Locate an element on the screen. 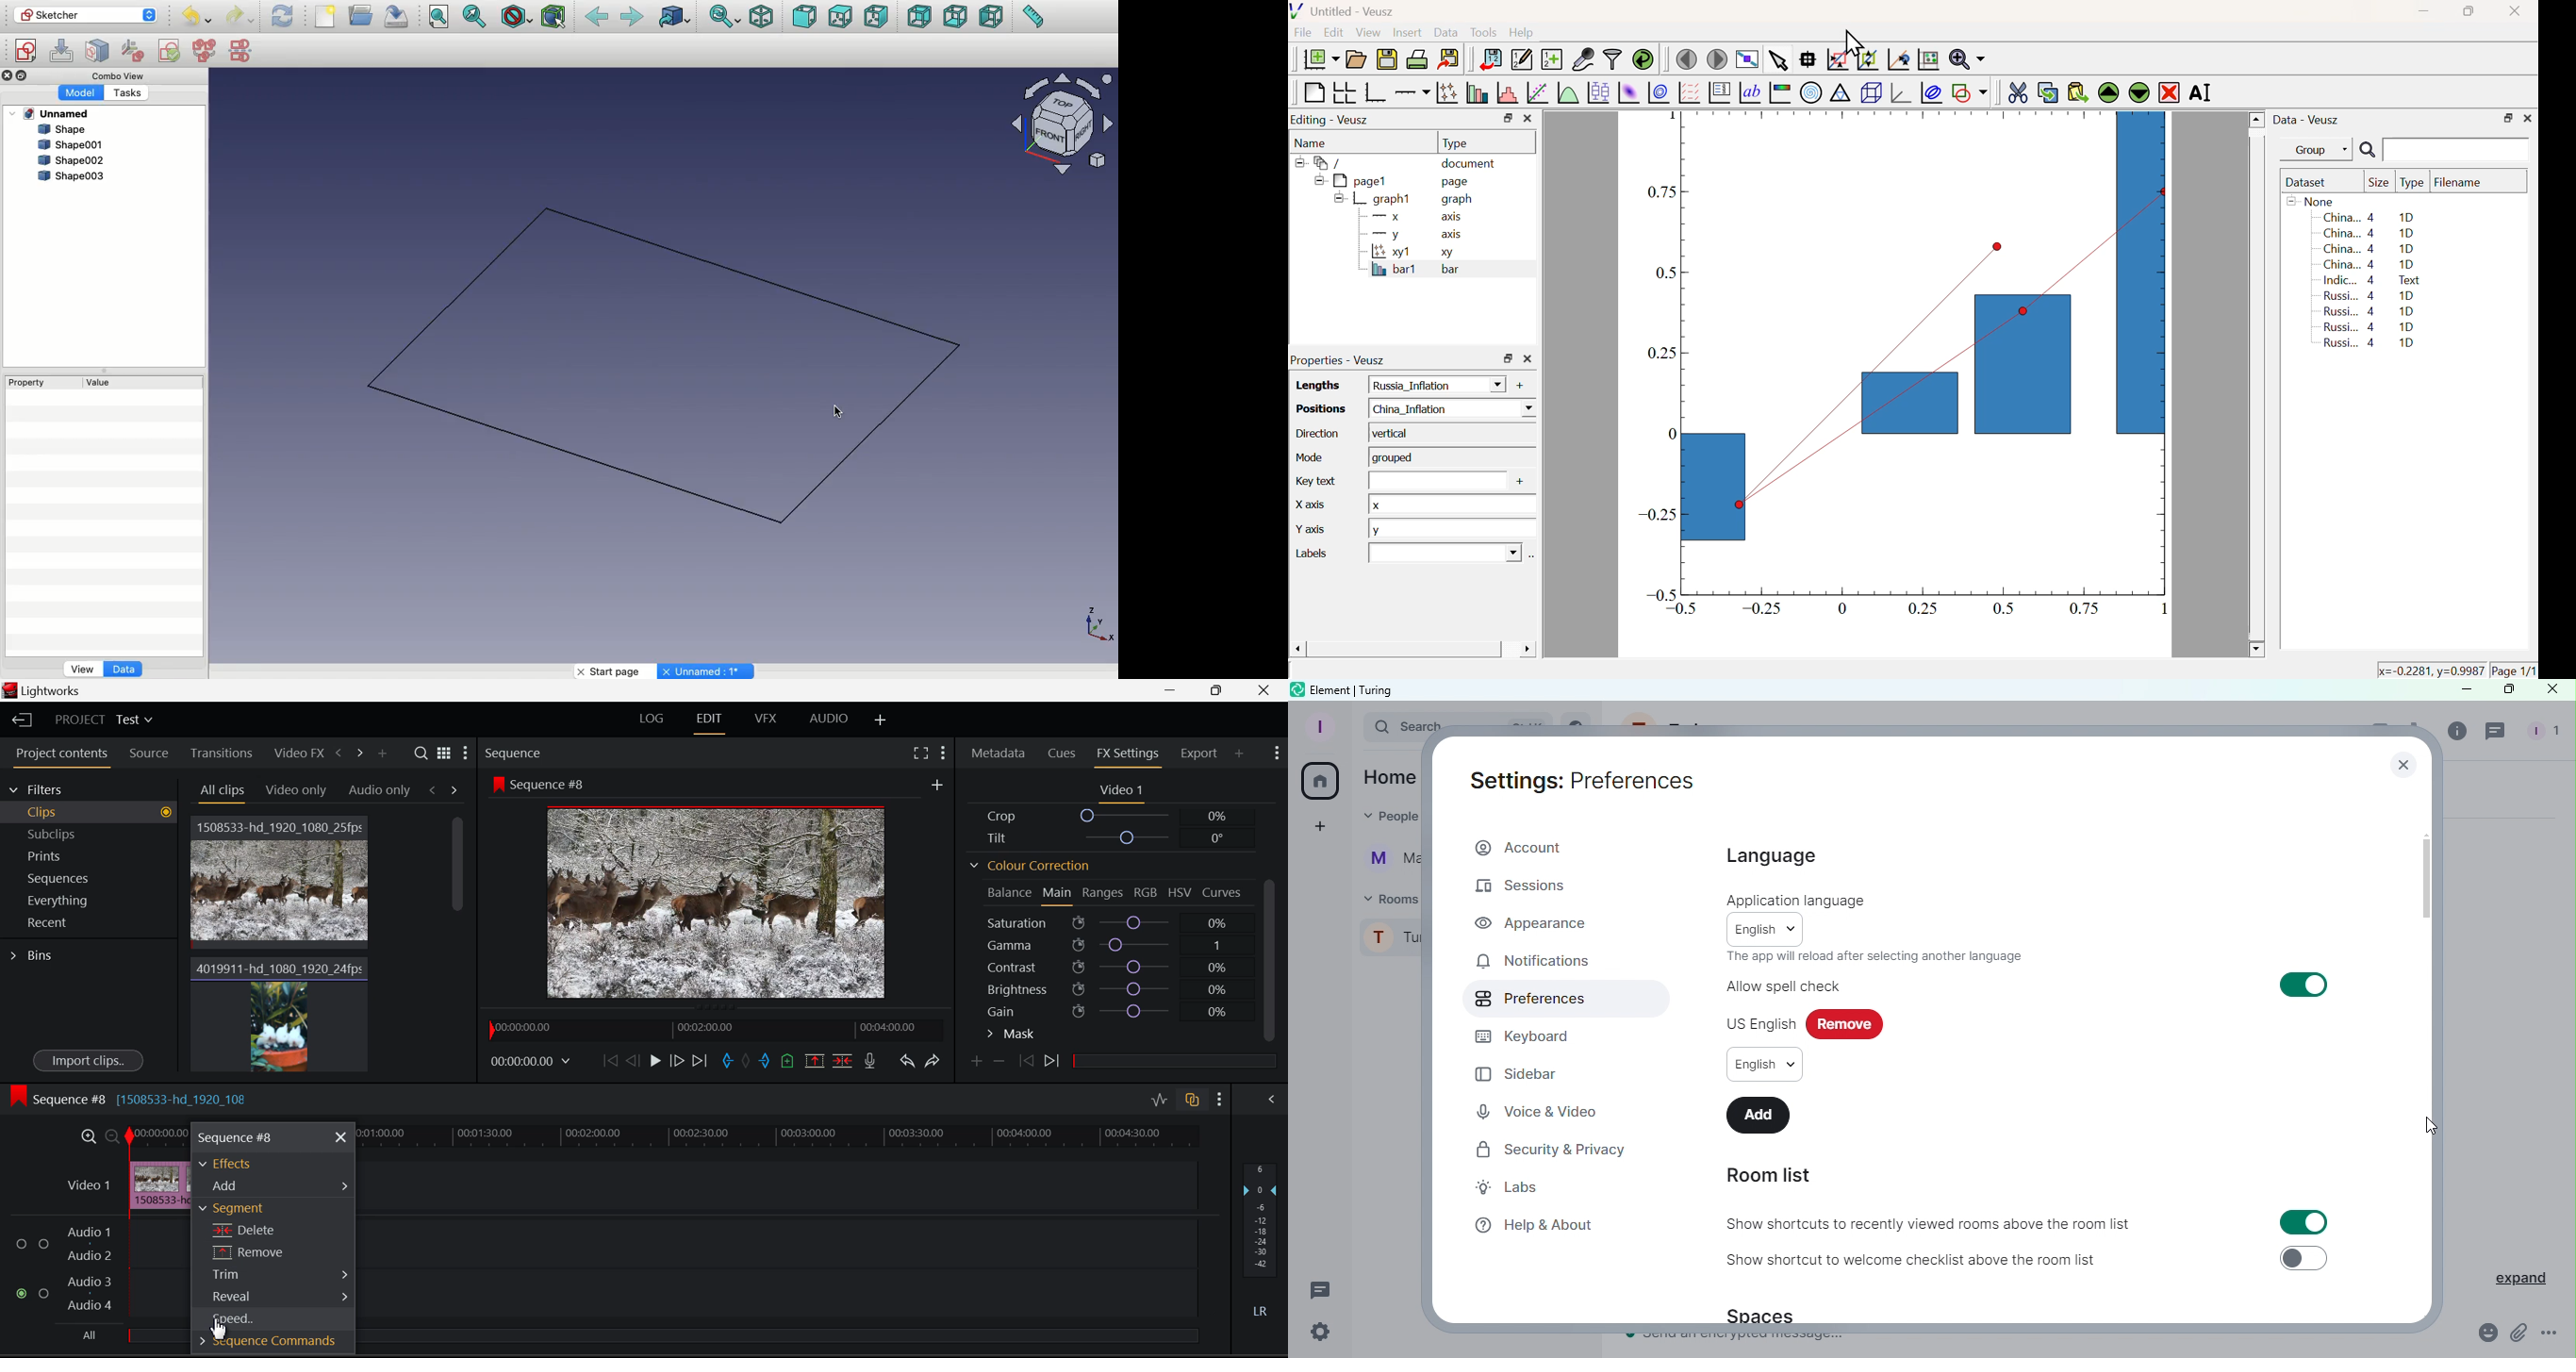  Lengths is located at coordinates (1313, 384).